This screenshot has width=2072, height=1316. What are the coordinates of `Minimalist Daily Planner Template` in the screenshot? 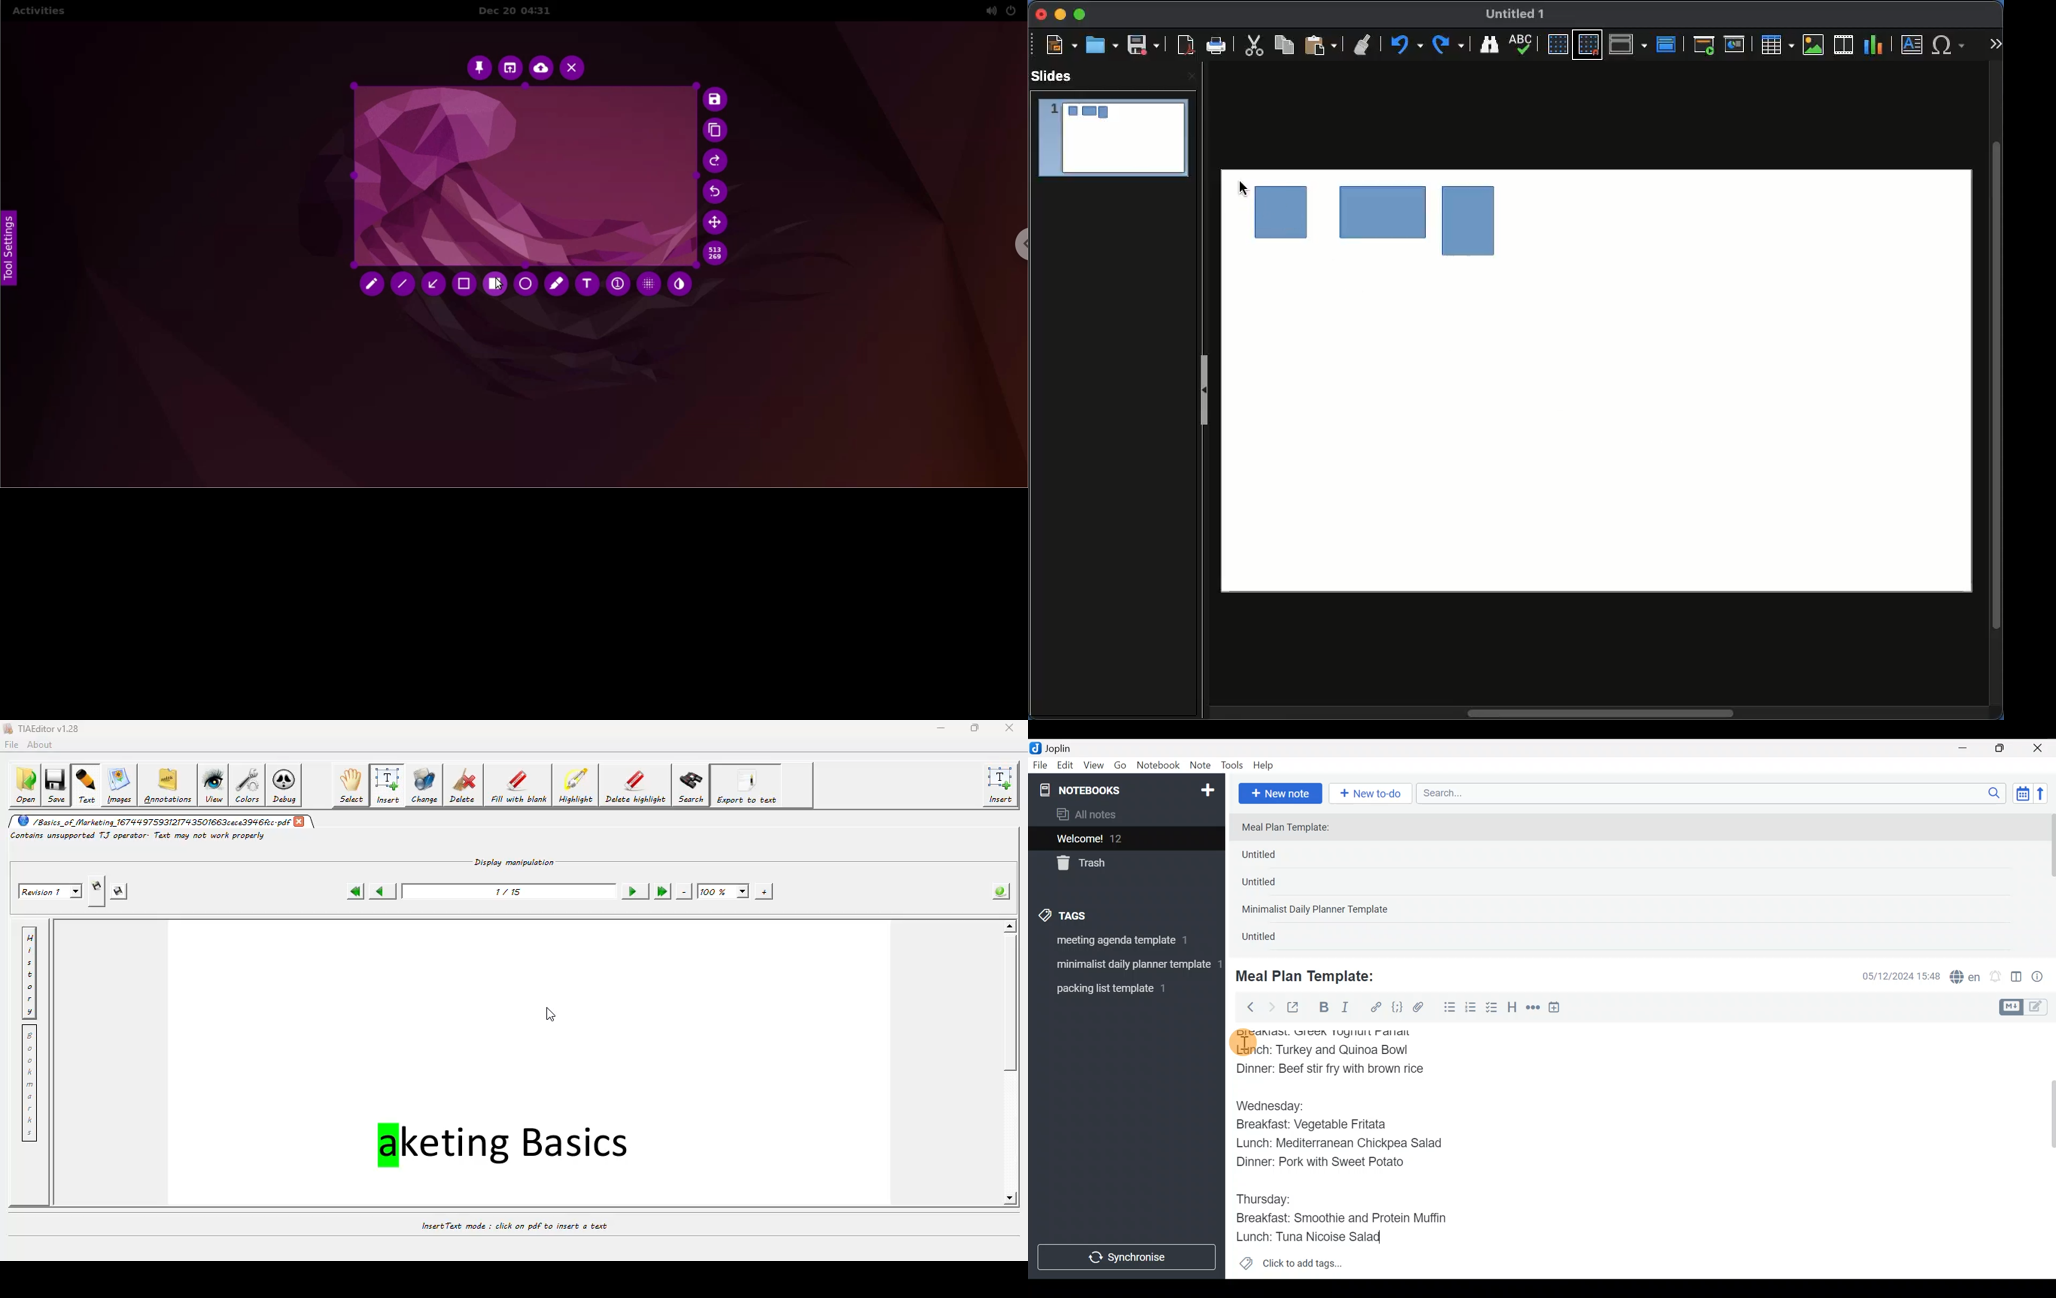 It's located at (1318, 911).